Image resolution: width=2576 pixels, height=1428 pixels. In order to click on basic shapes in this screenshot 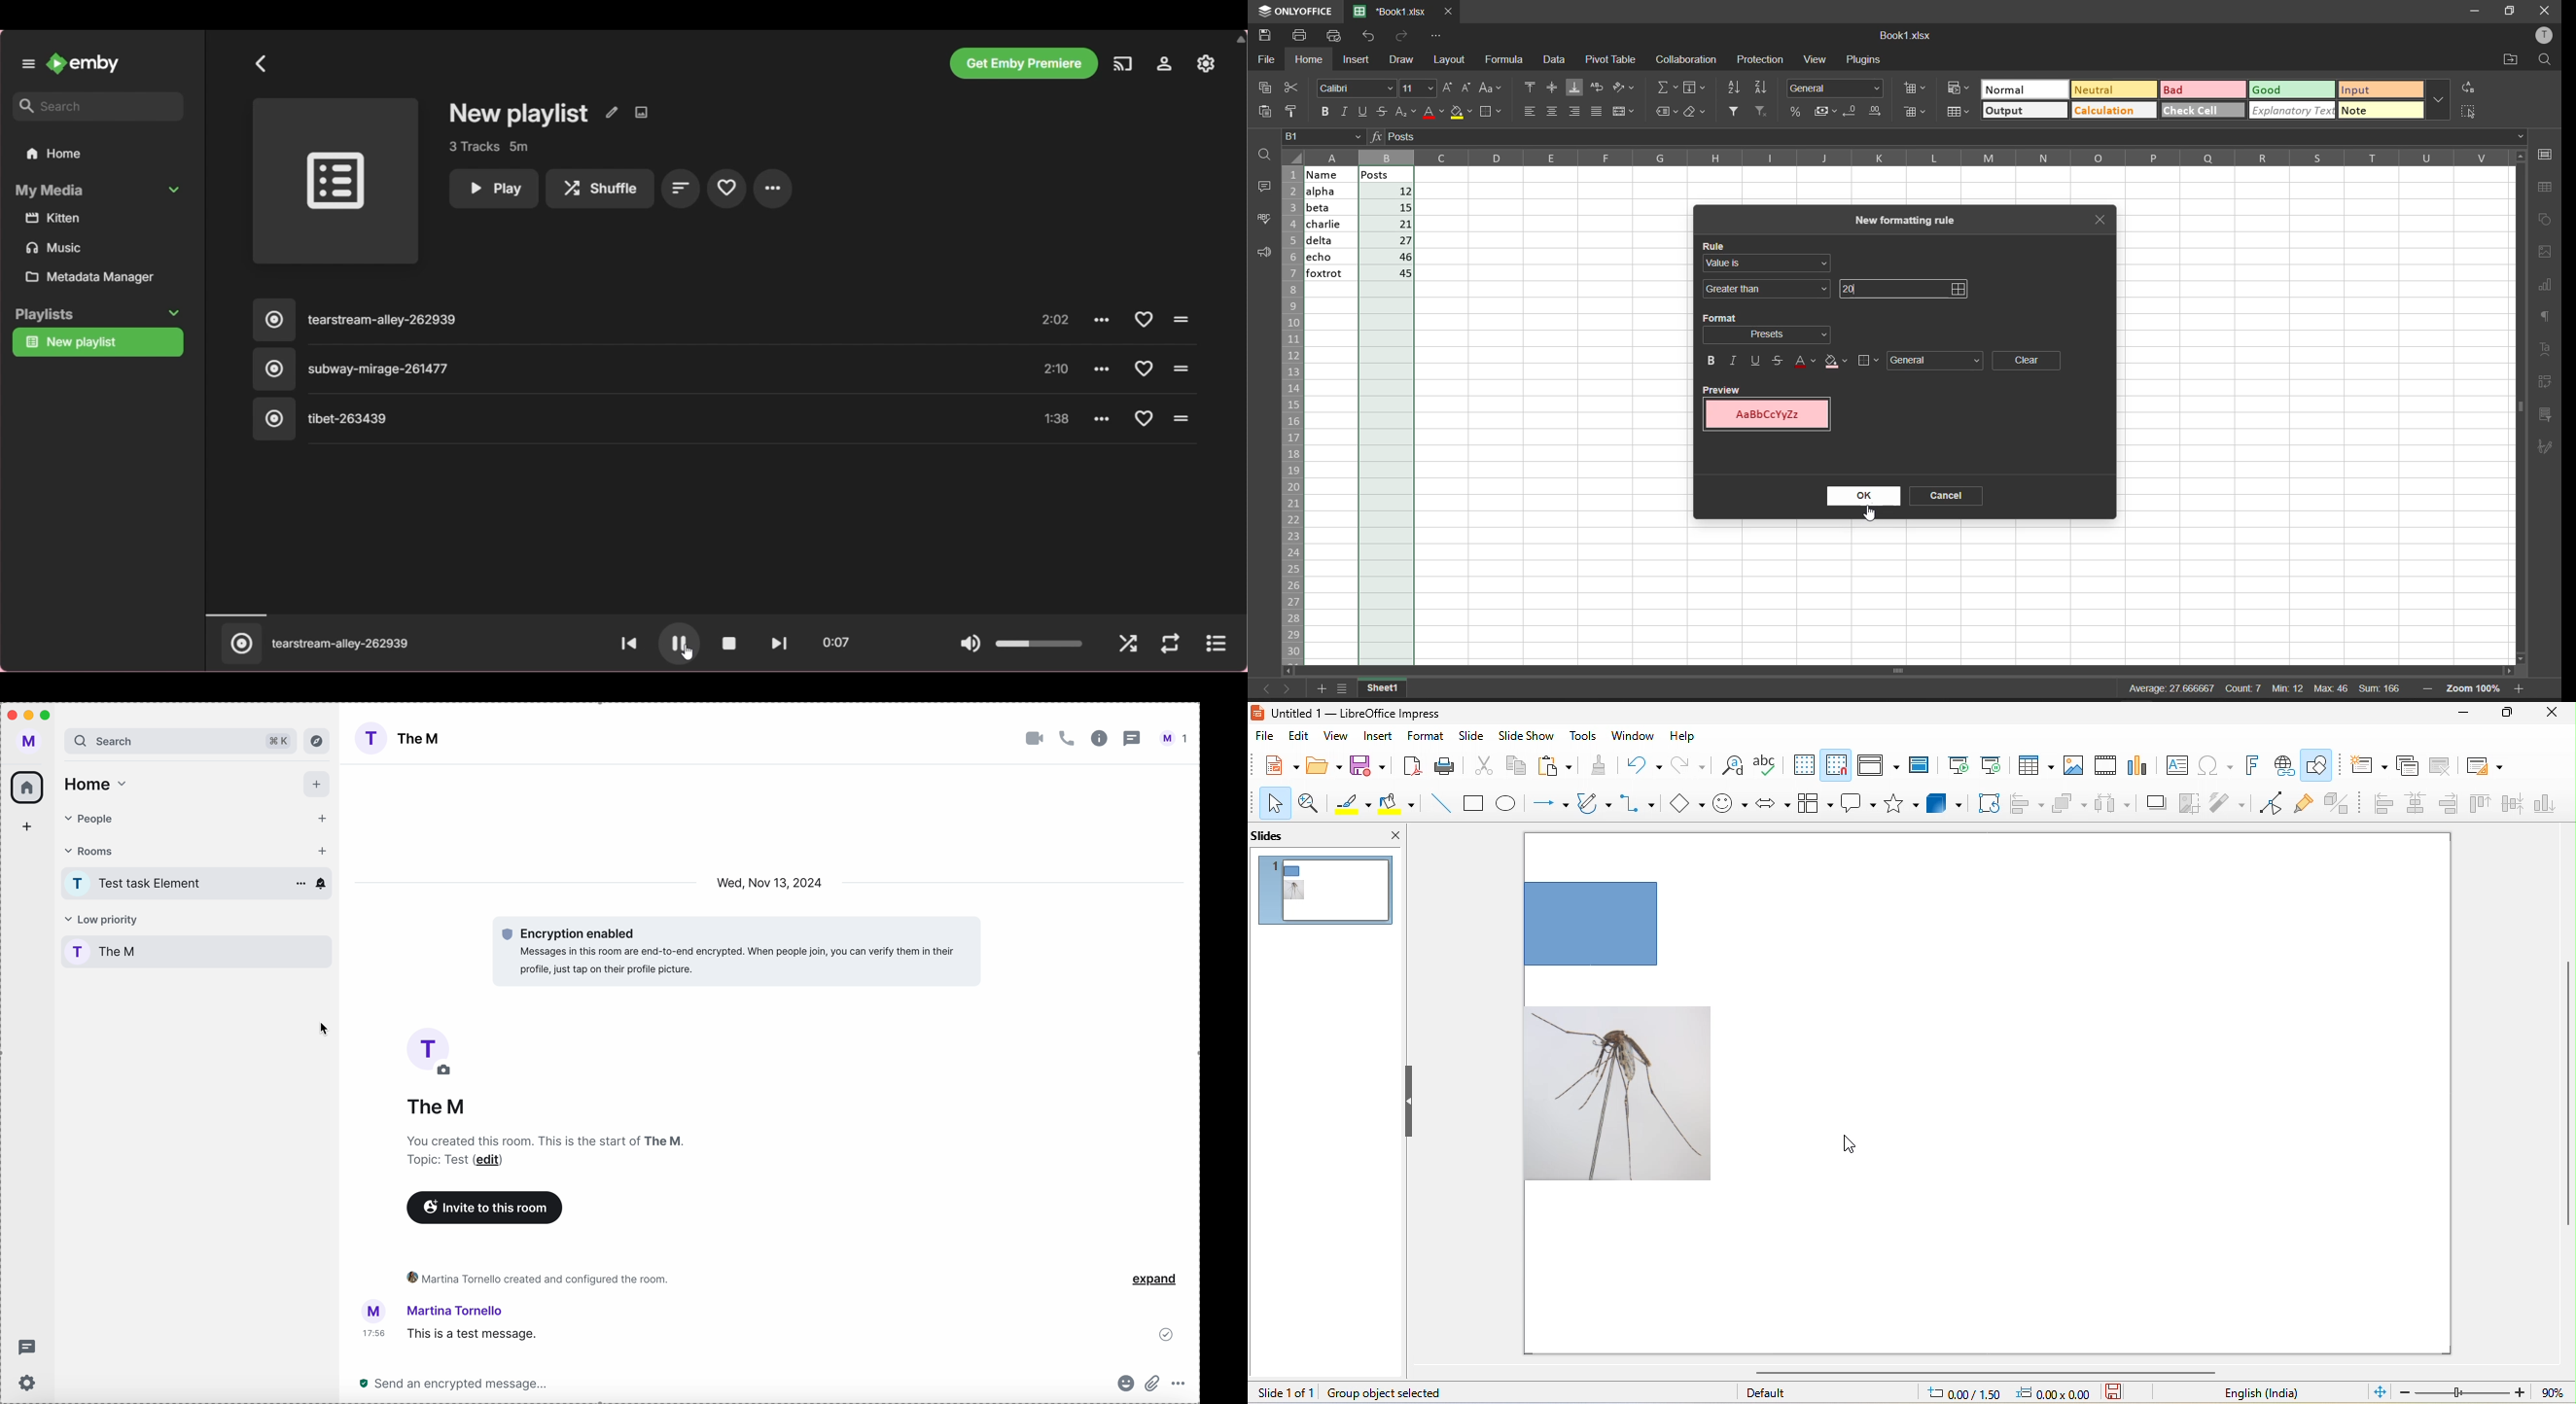, I will do `click(1685, 805)`.